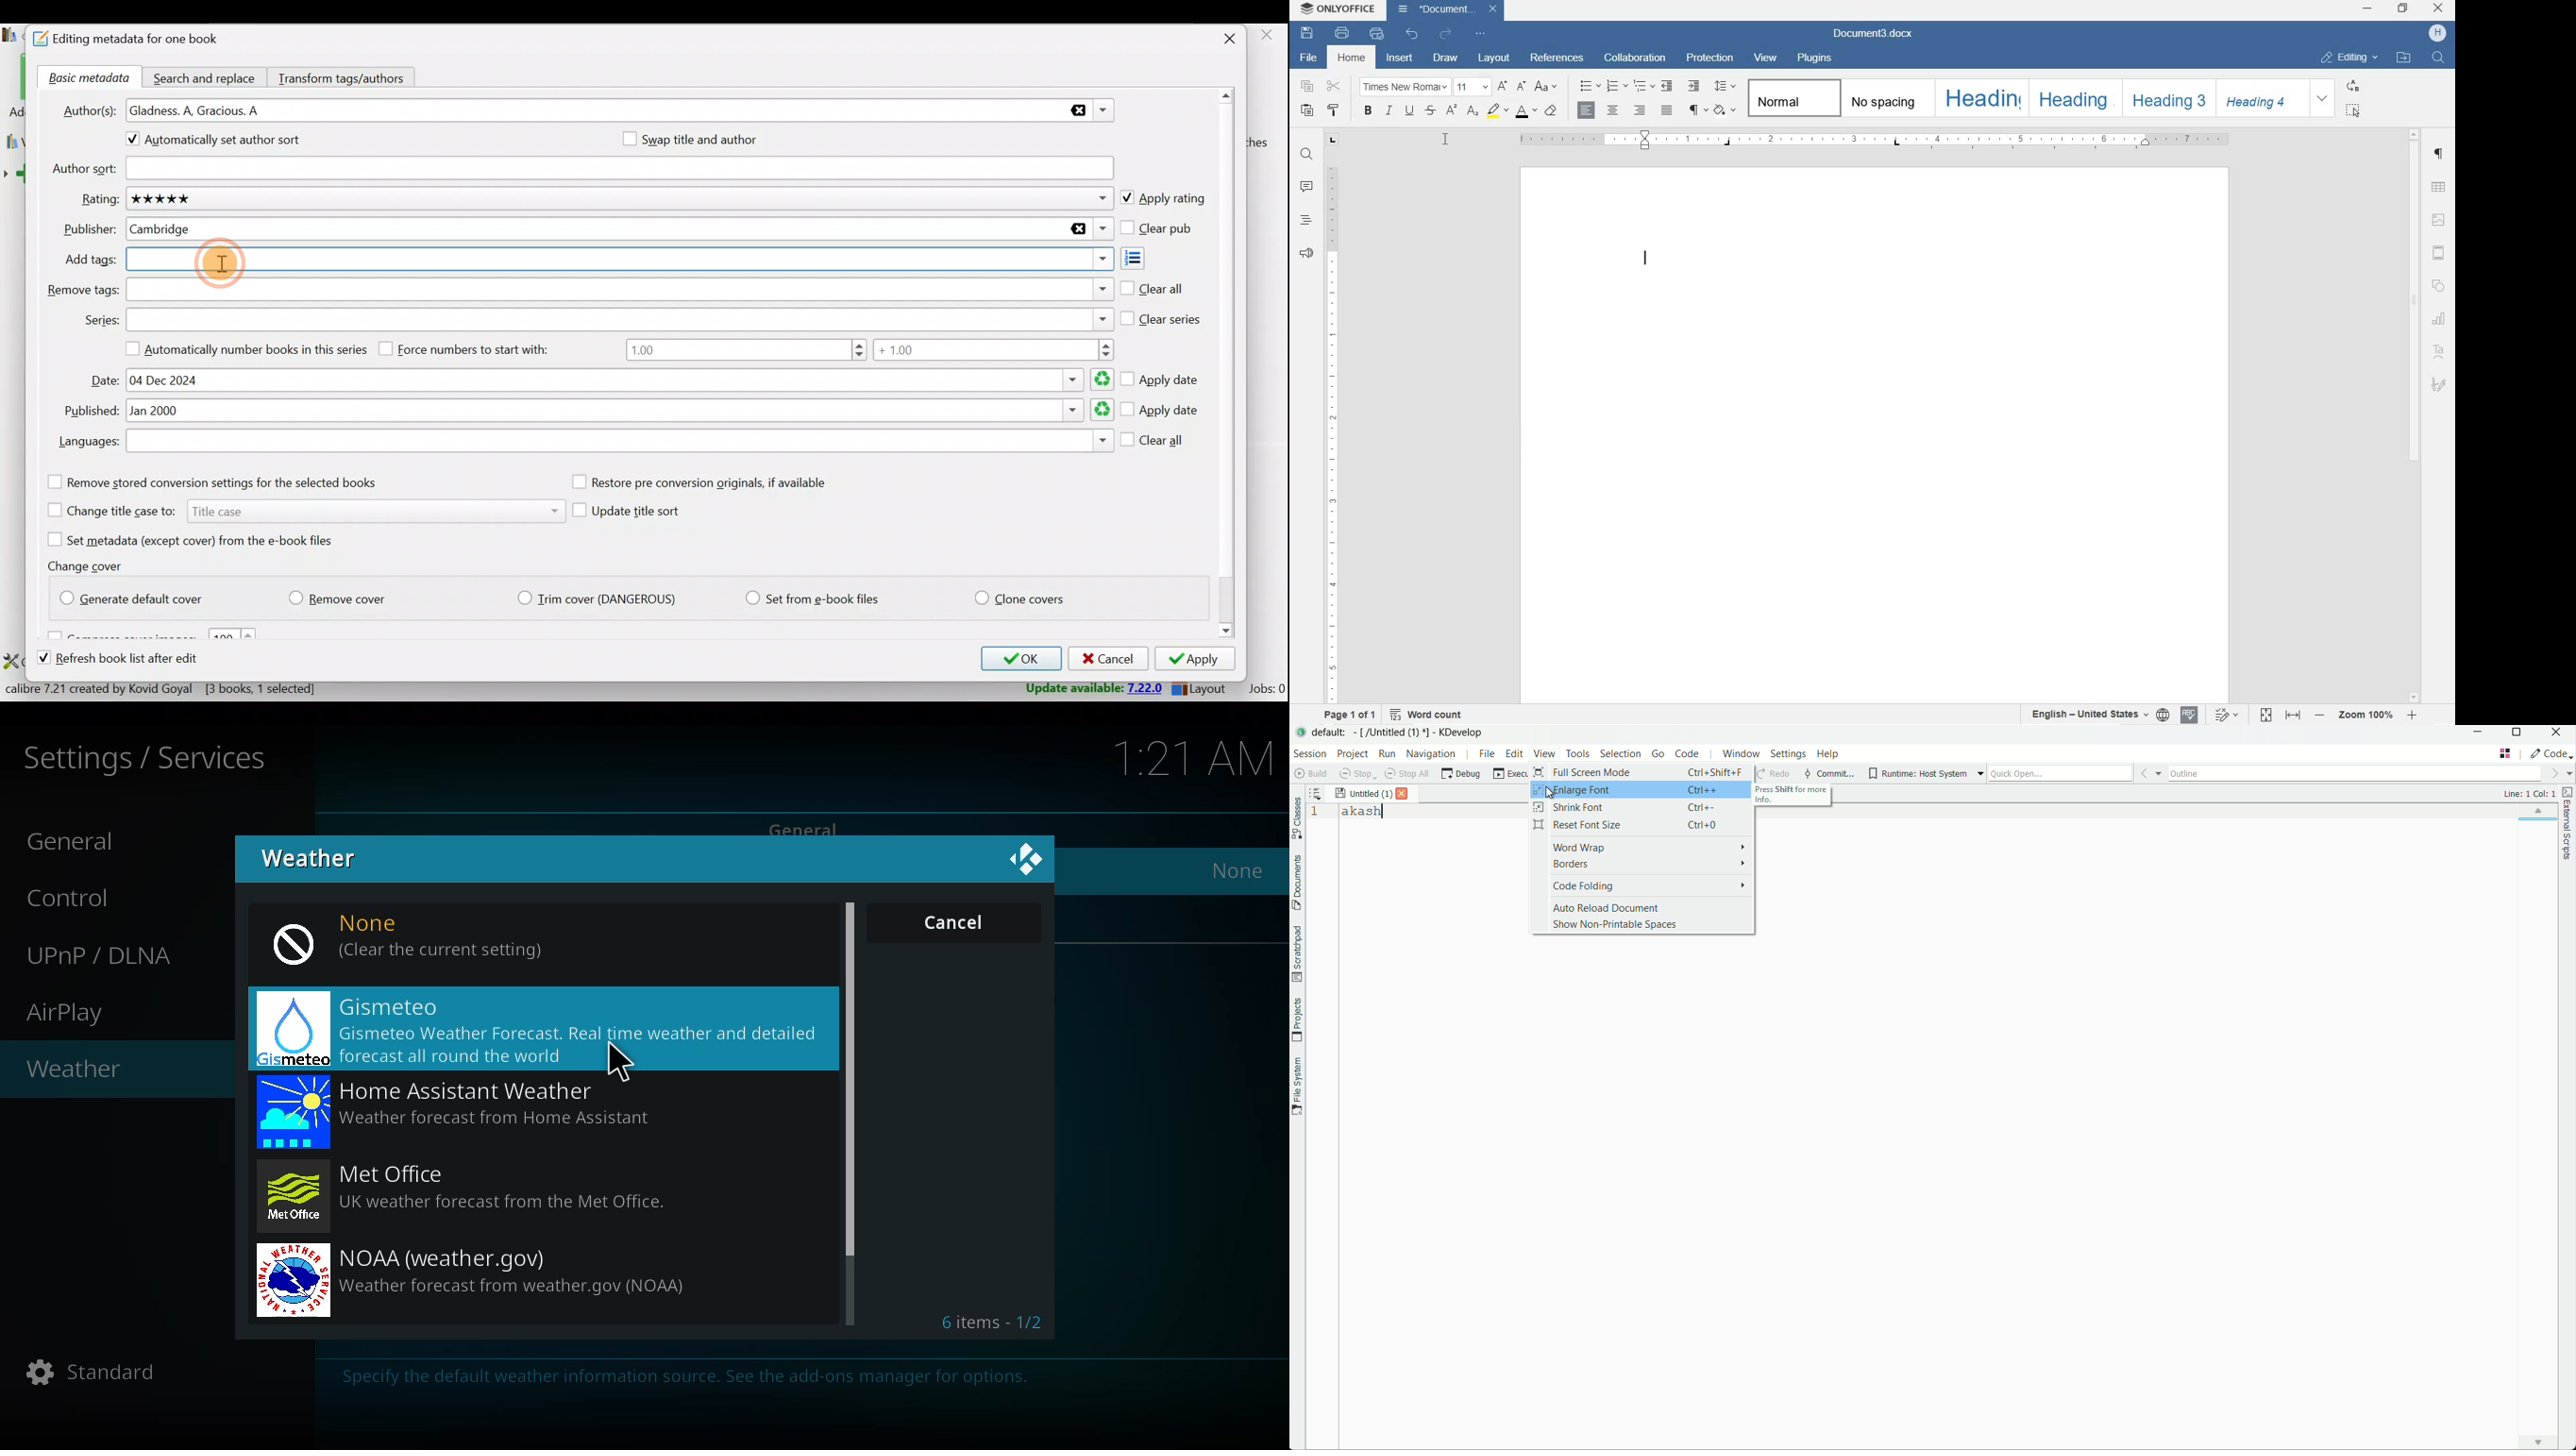 The height and width of the screenshot is (1456, 2576). What do you see at coordinates (1741, 753) in the screenshot?
I see `window` at bounding box center [1741, 753].